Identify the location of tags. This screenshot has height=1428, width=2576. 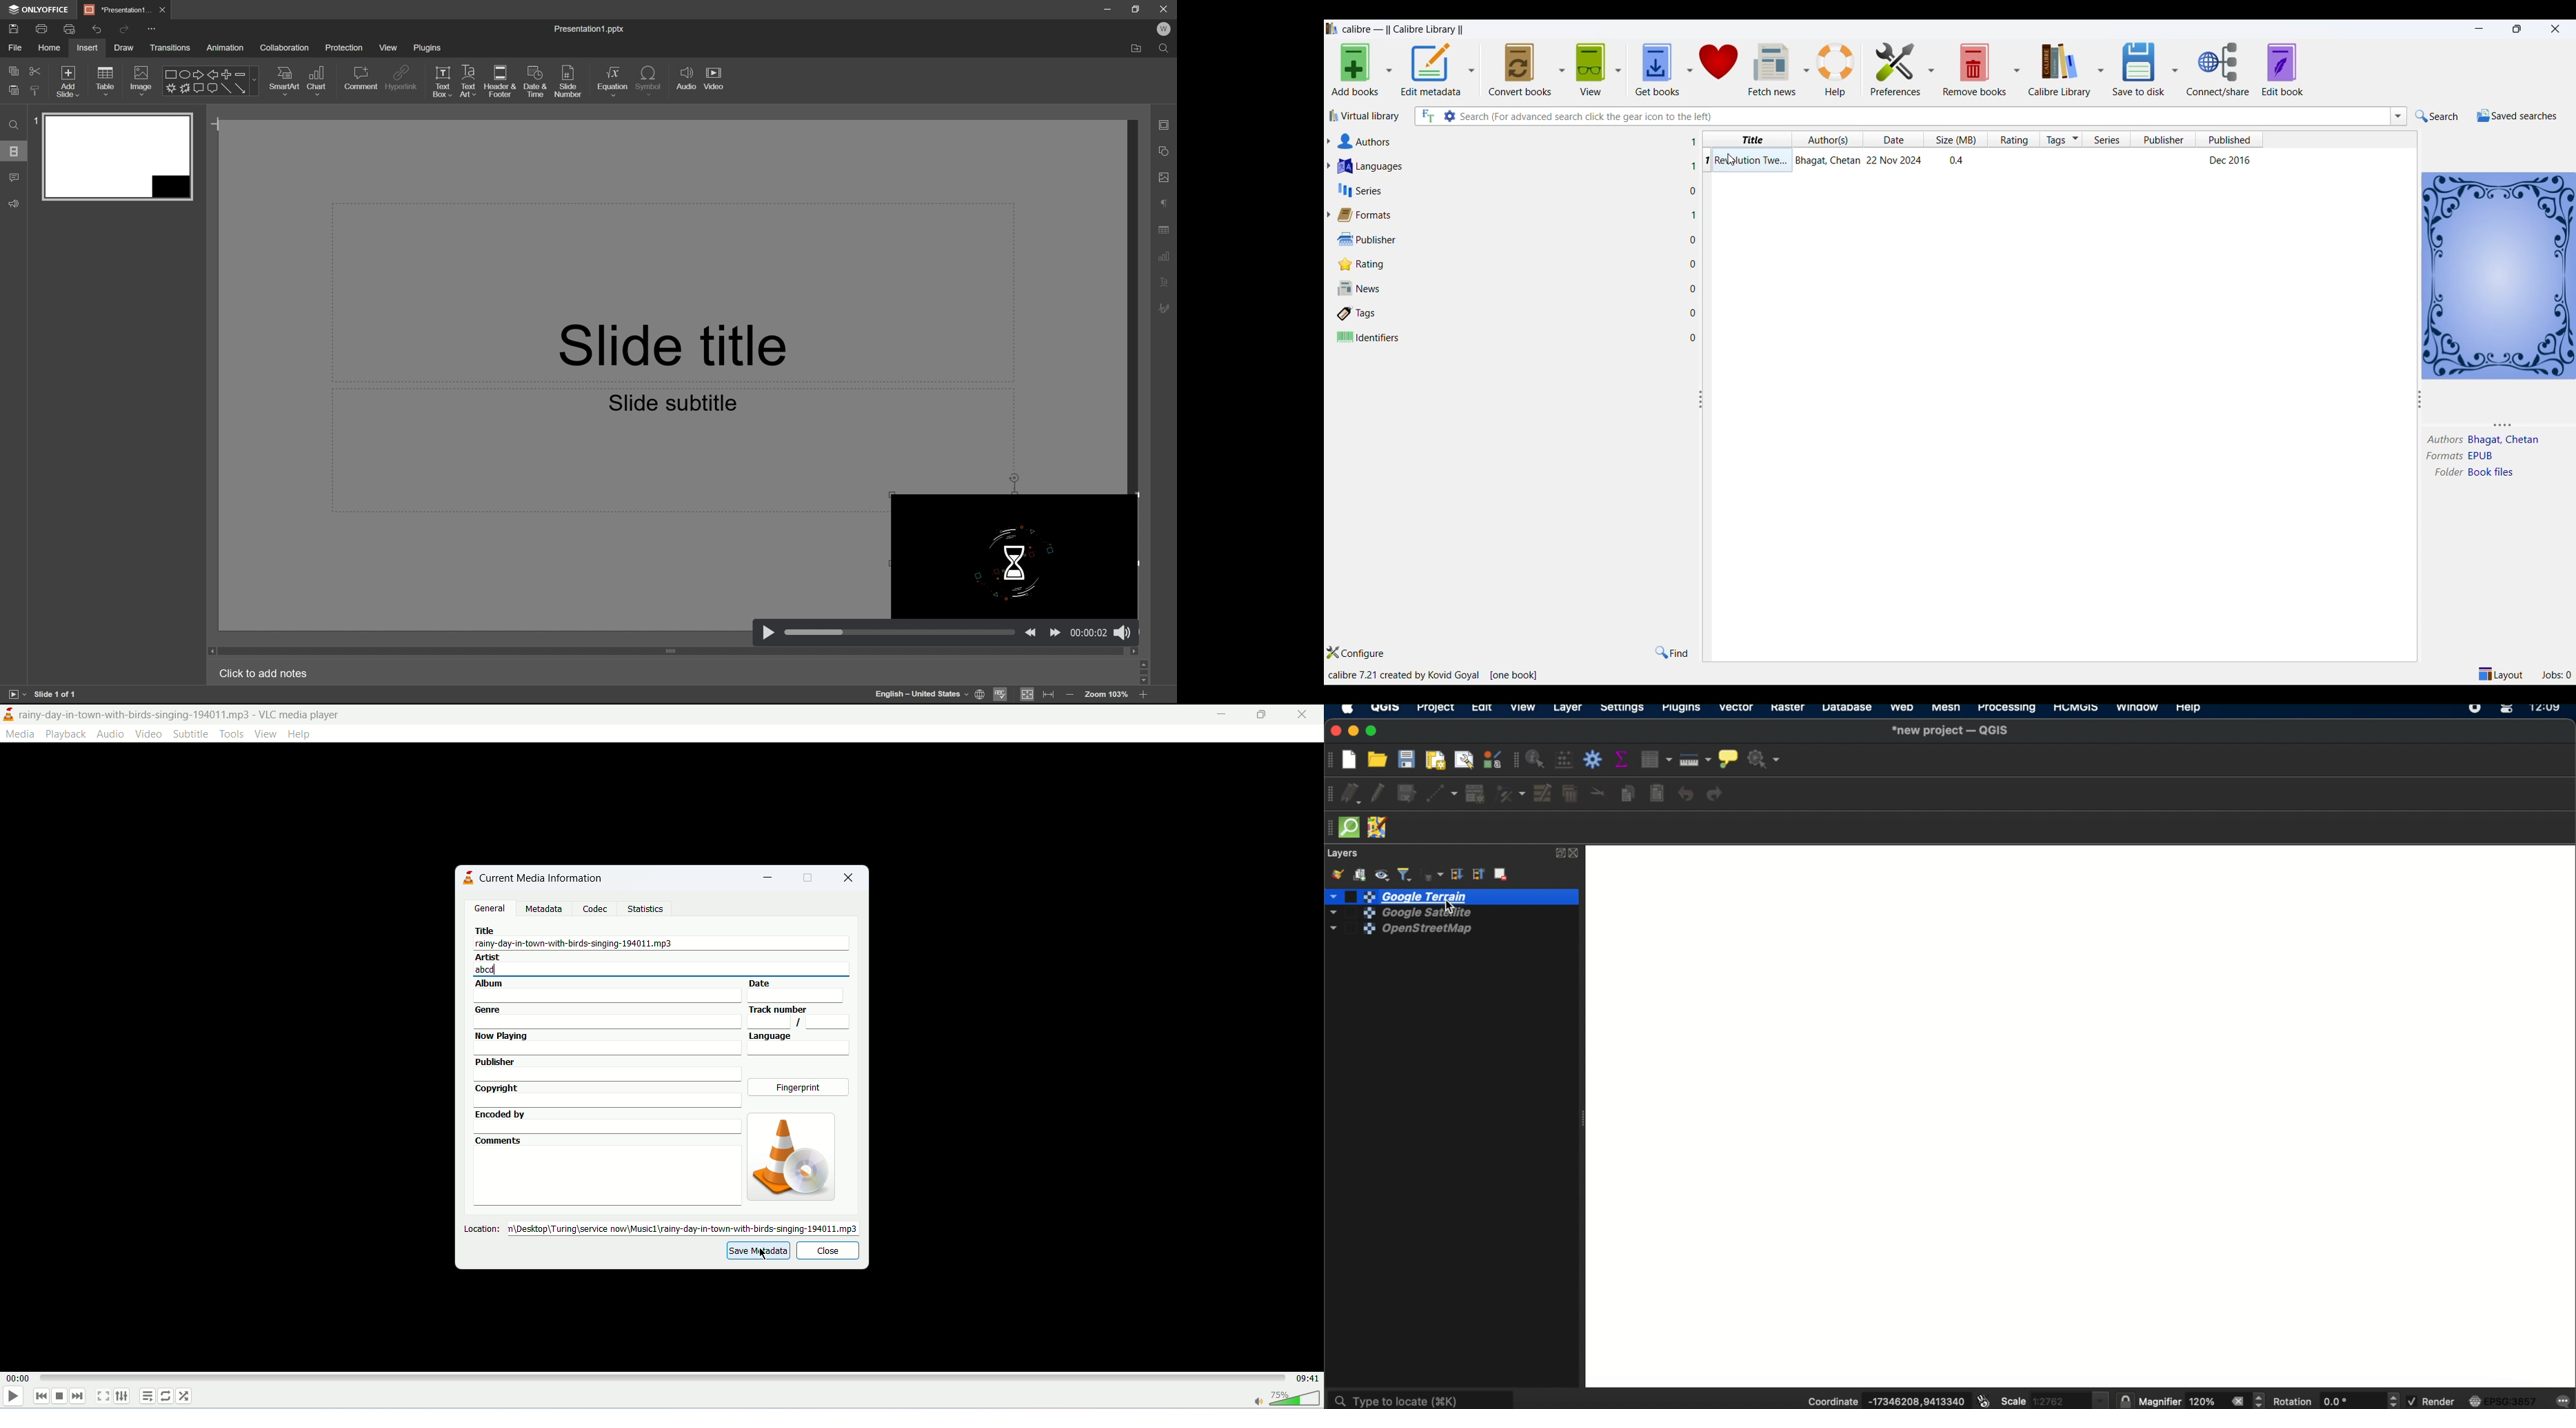
(1360, 314).